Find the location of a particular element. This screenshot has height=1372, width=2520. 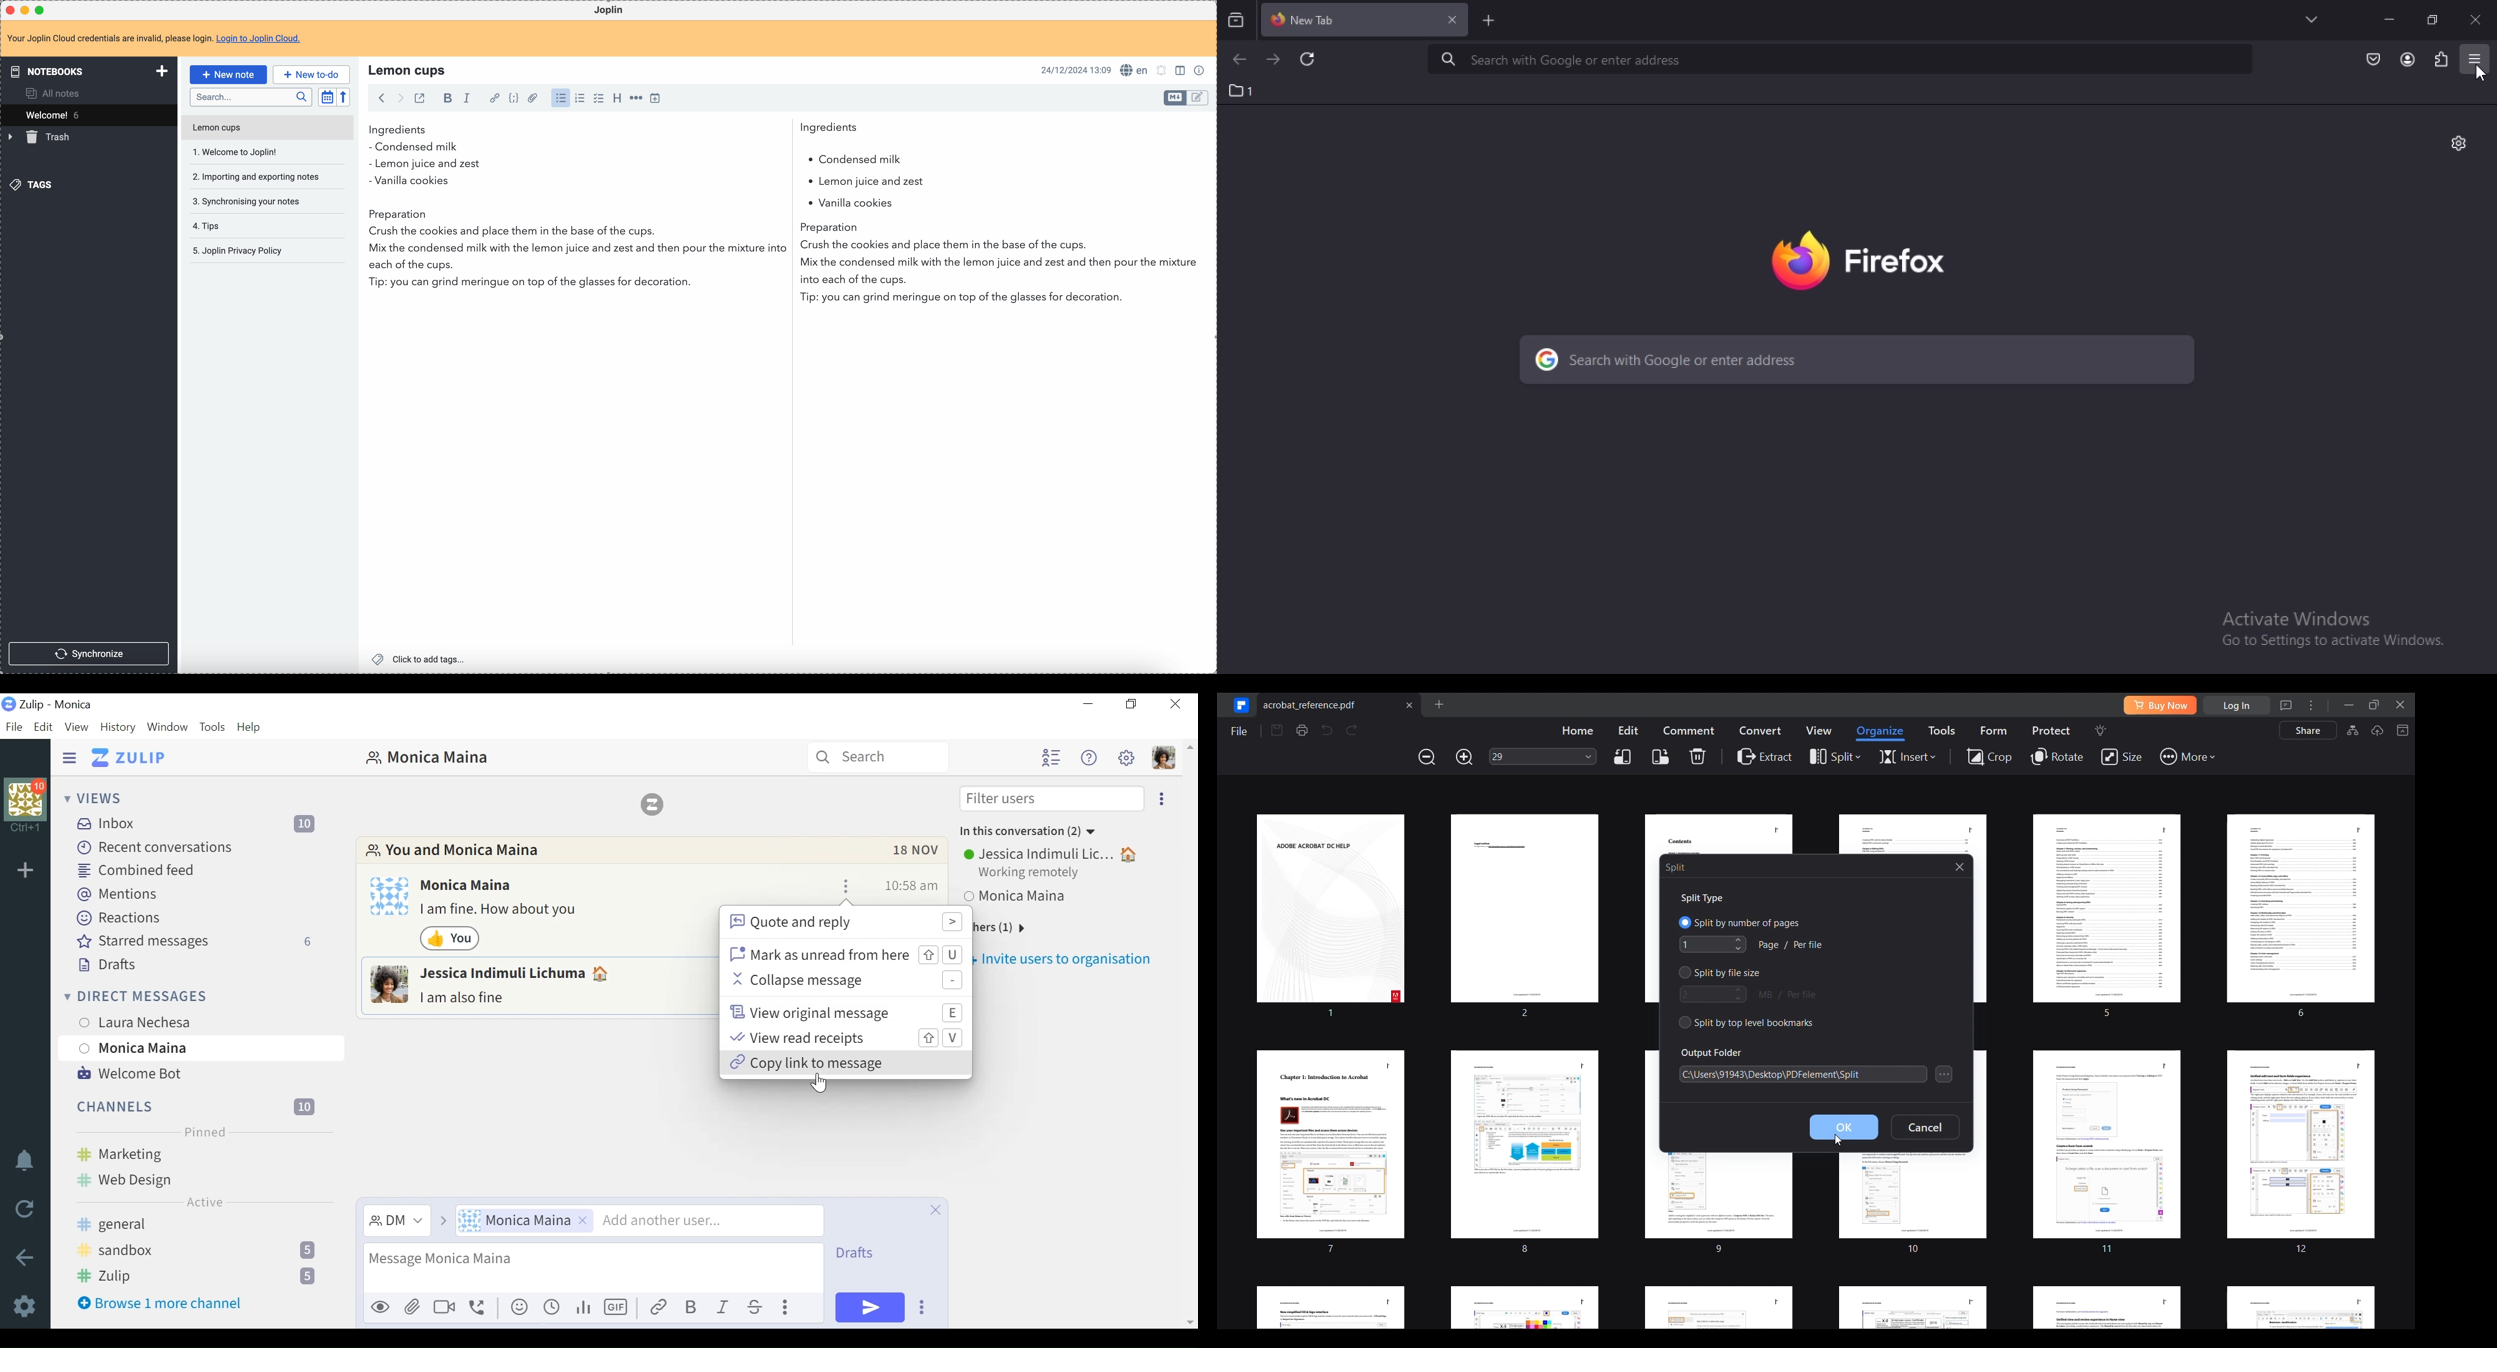

click on new note is located at coordinates (228, 73).